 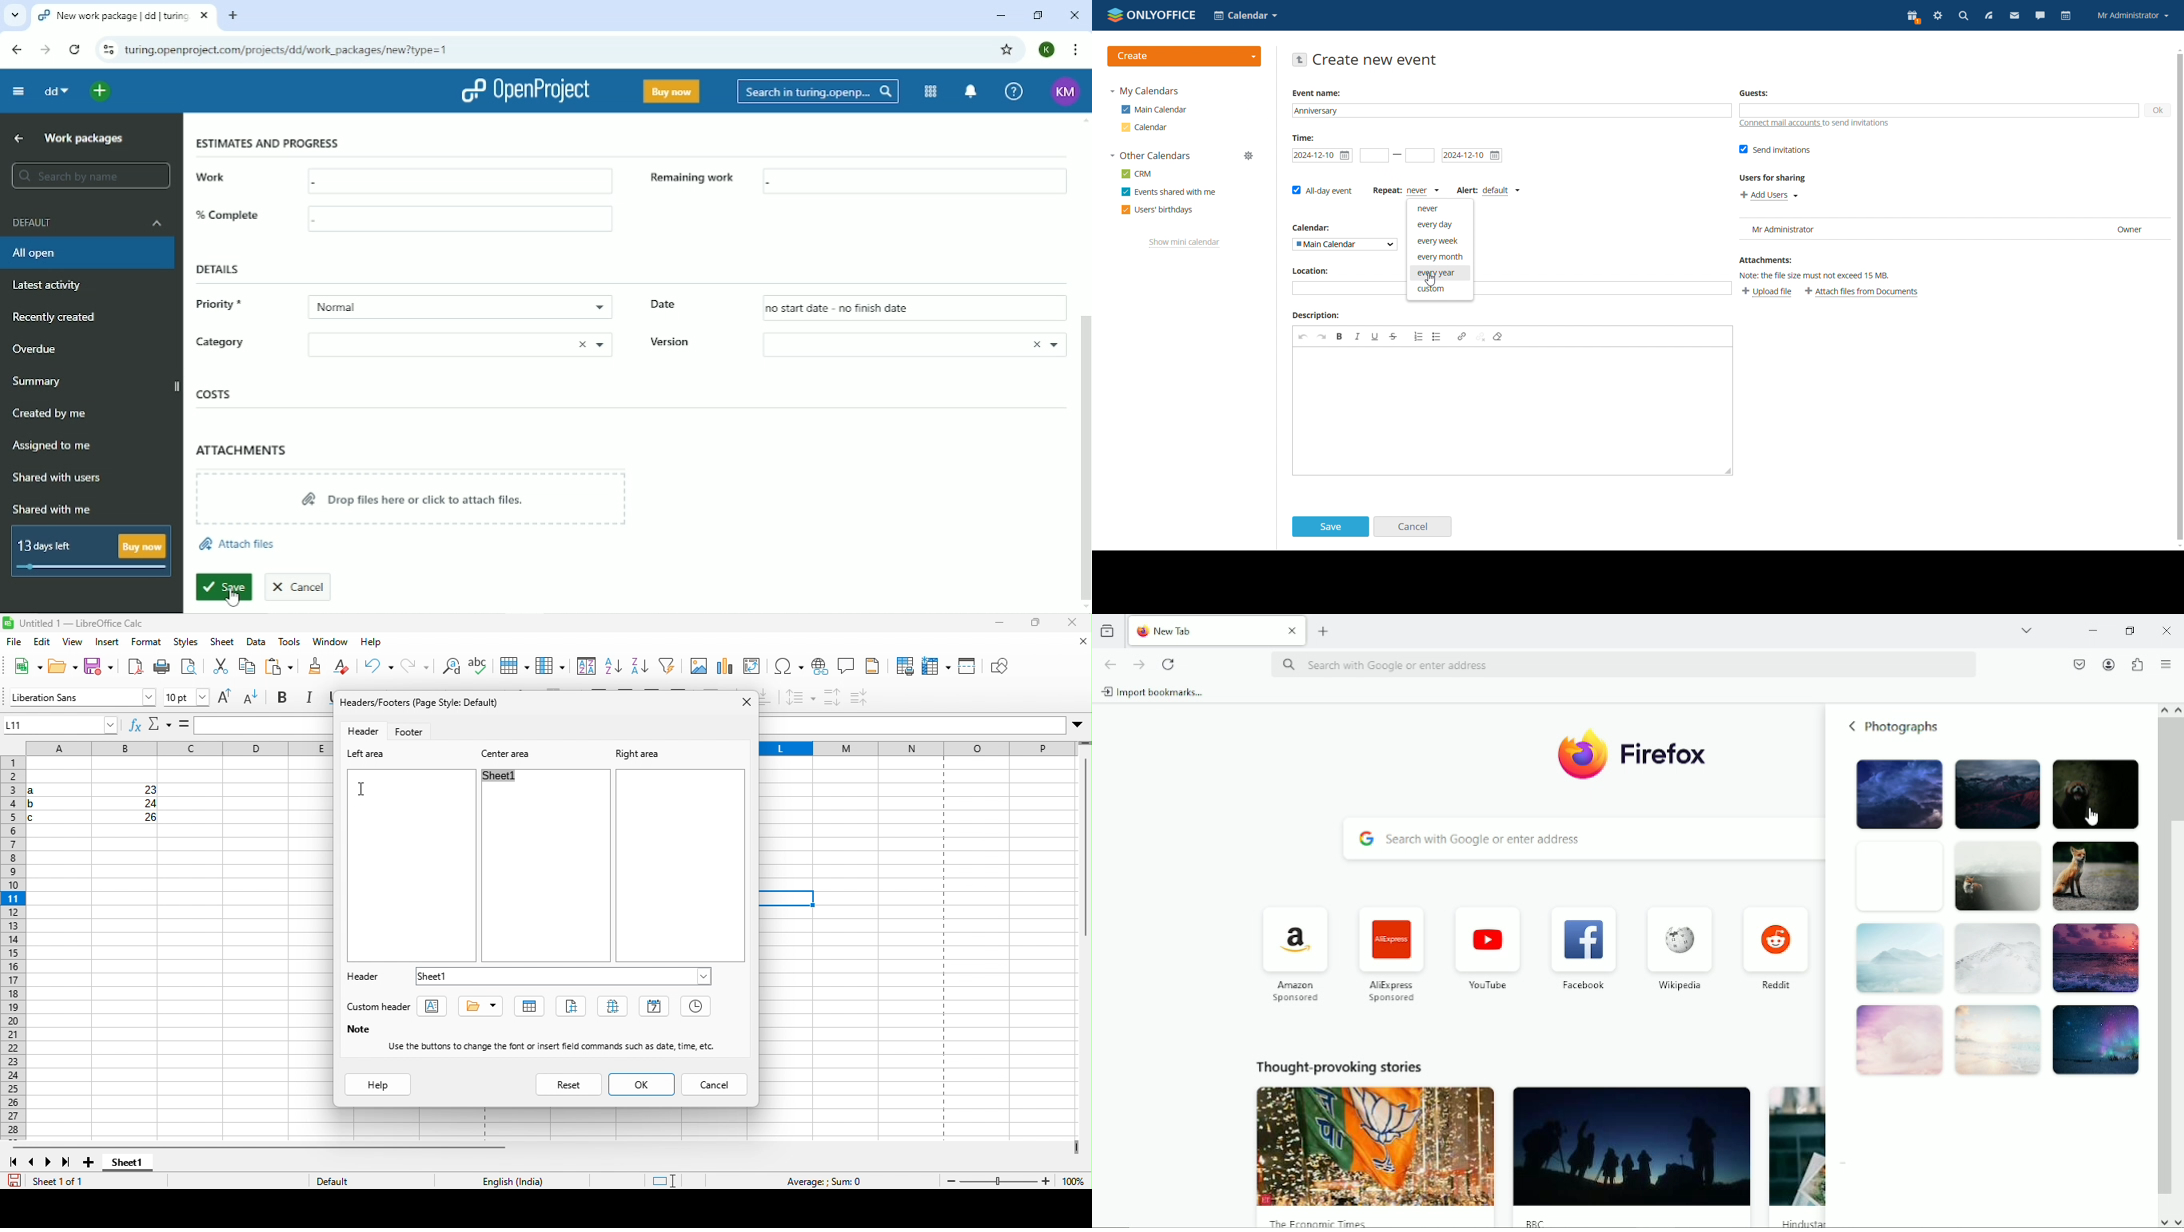 What do you see at coordinates (108, 90) in the screenshot?
I see `Open quick add menu` at bounding box center [108, 90].